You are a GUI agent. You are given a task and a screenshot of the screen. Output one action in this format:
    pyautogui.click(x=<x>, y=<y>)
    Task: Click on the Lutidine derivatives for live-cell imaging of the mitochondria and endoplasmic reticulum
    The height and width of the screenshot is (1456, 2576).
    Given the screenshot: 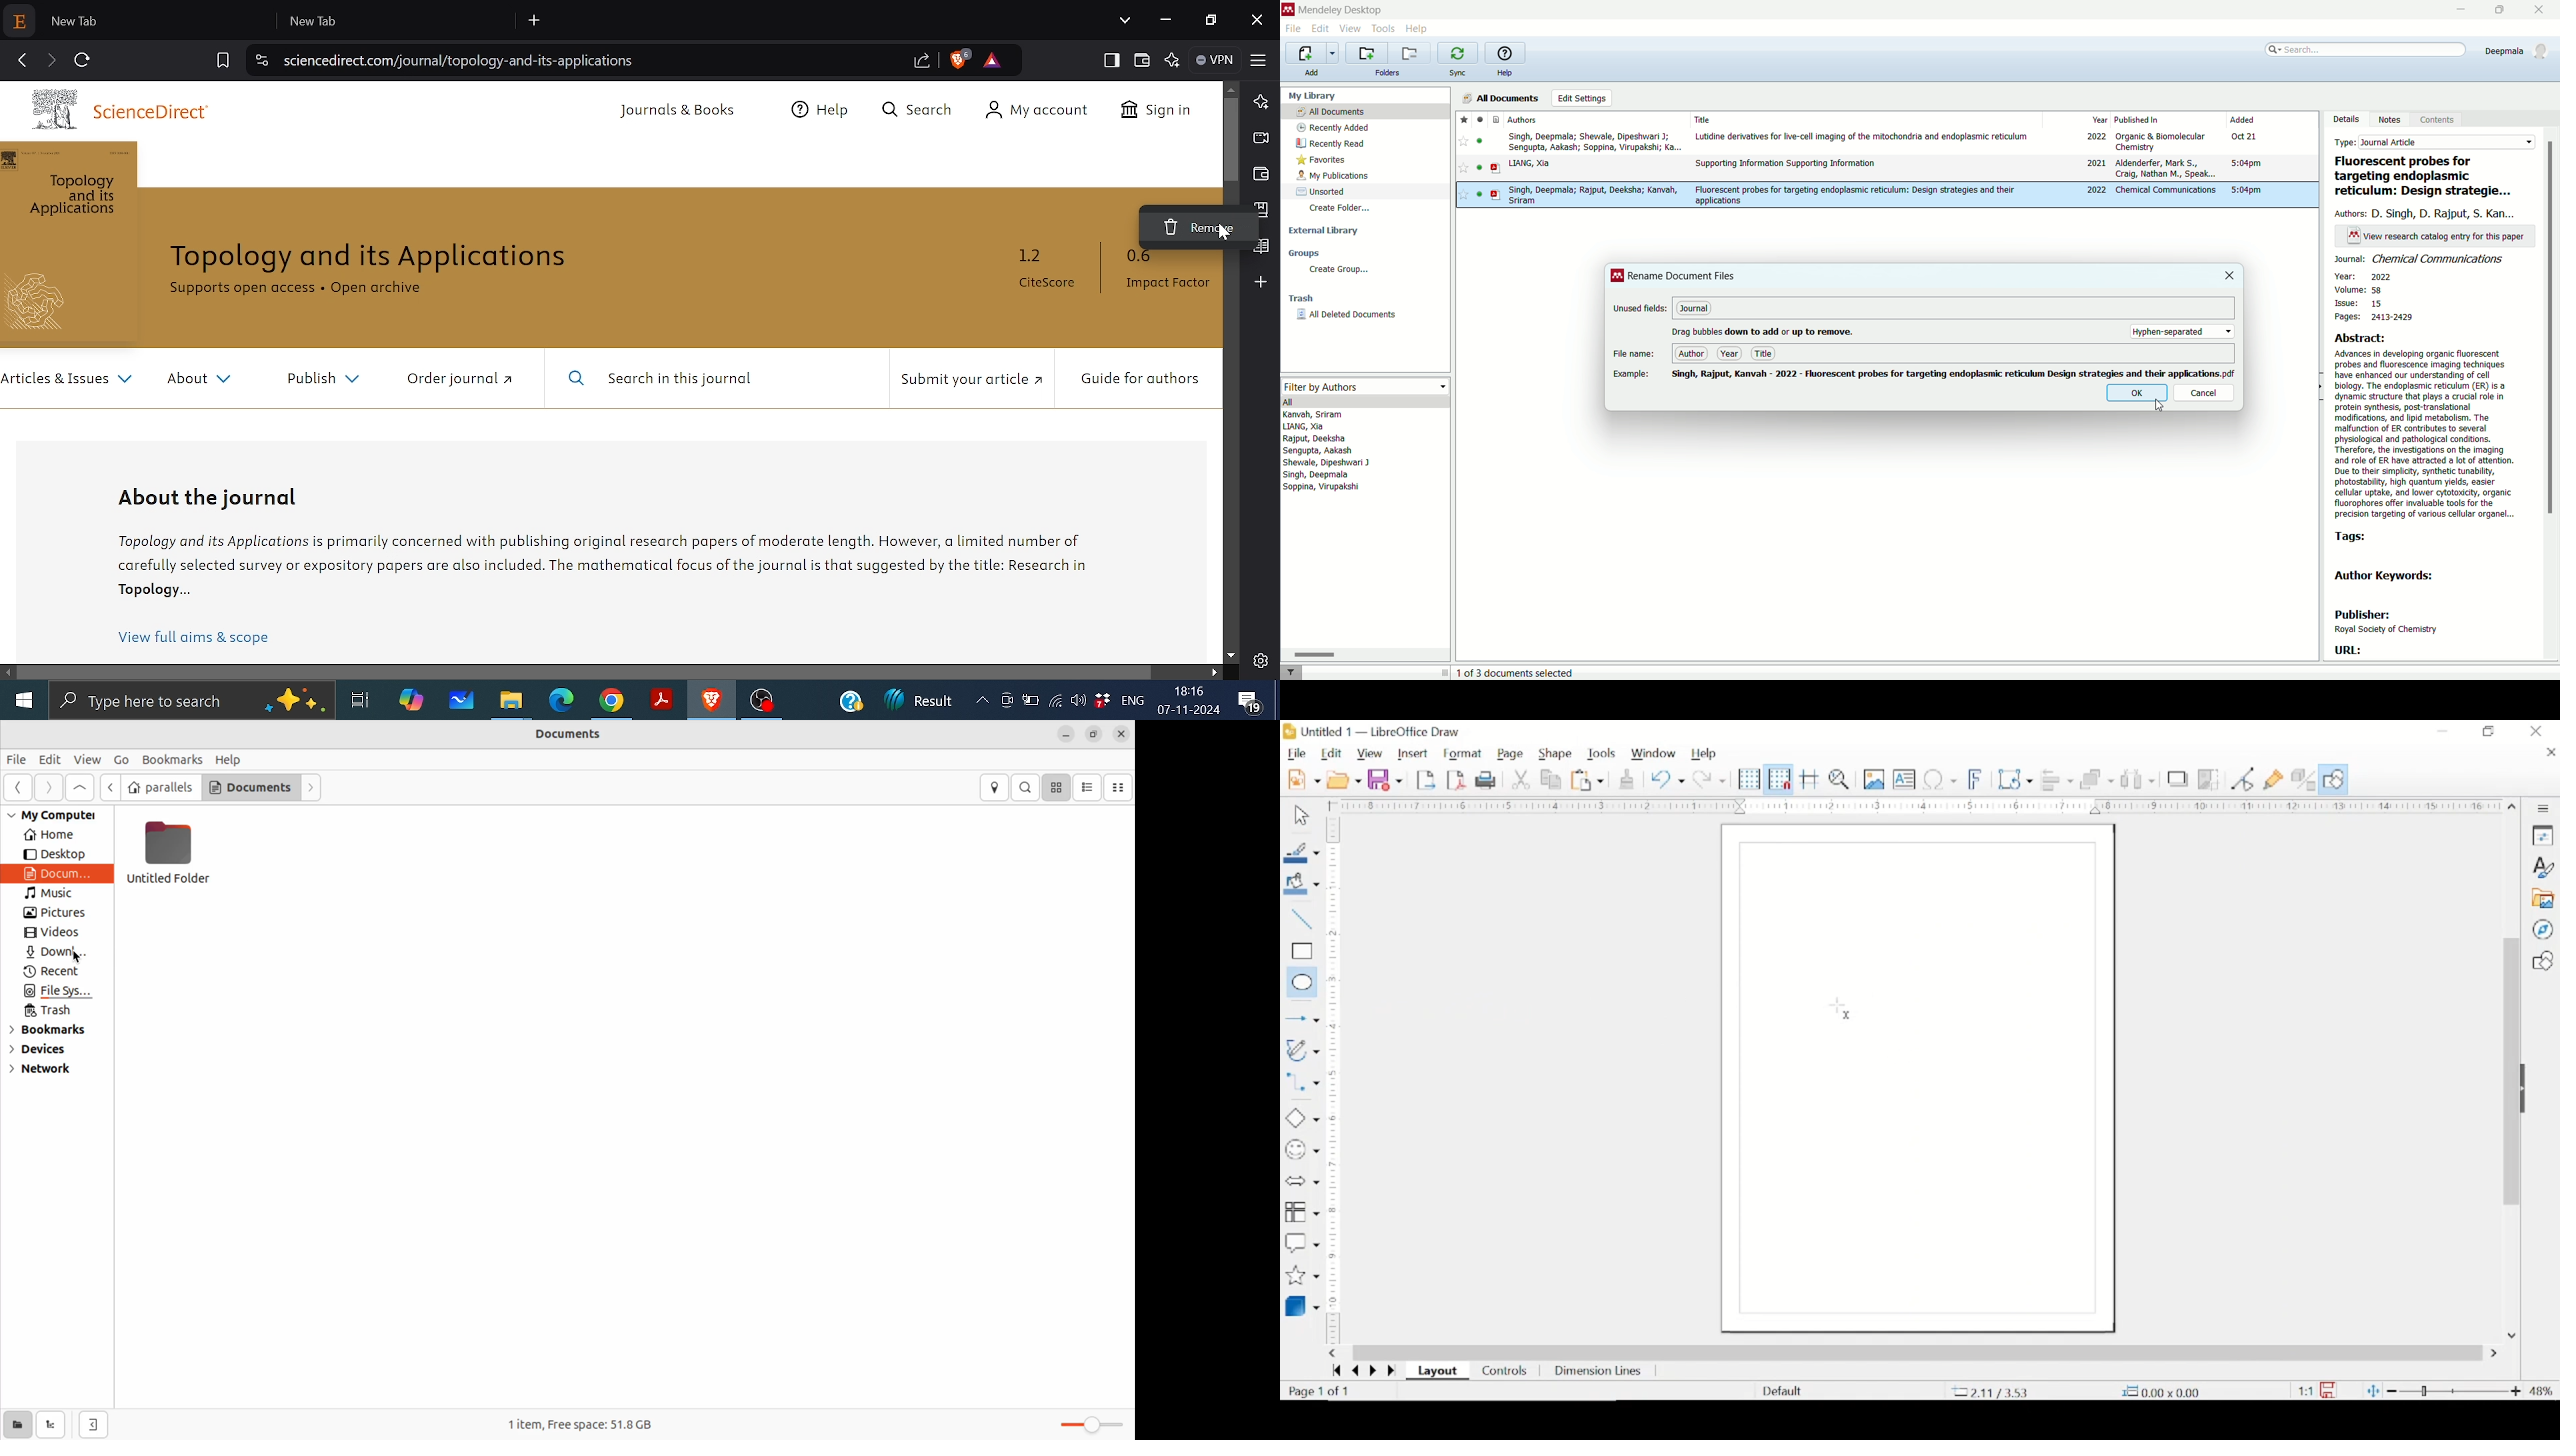 What is the action you would take?
    pyautogui.click(x=1863, y=137)
    